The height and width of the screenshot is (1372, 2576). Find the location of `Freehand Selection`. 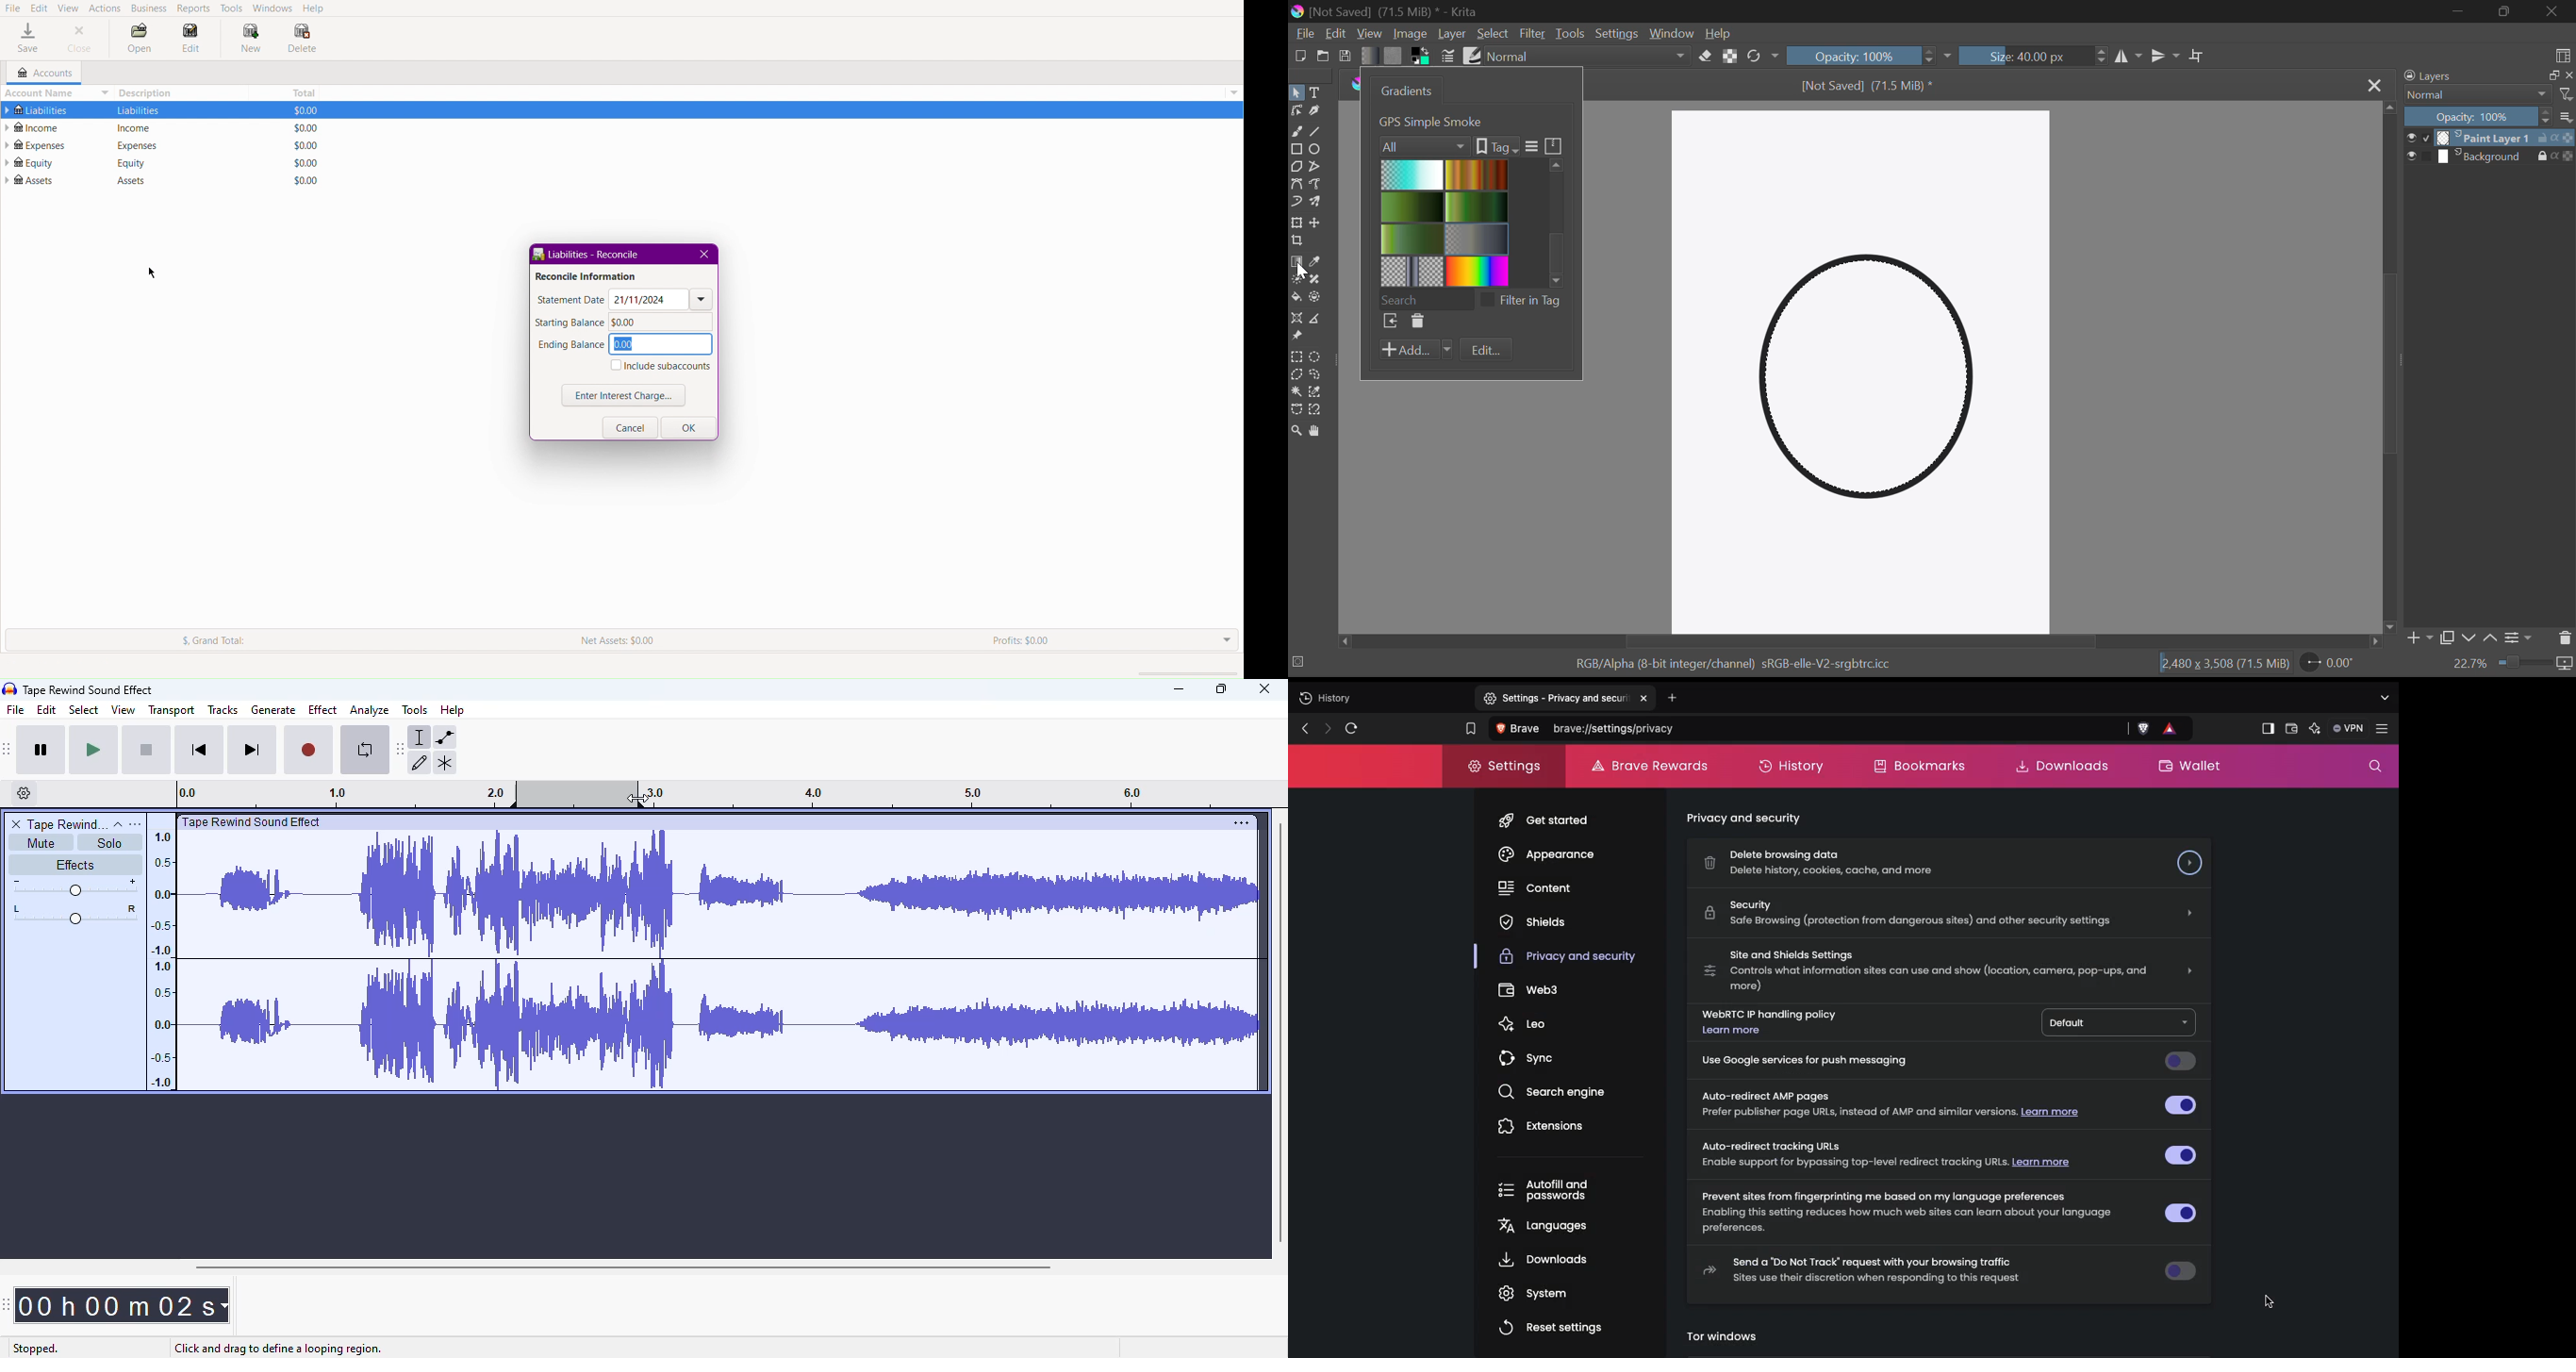

Freehand Selection is located at coordinates (1319, 374).